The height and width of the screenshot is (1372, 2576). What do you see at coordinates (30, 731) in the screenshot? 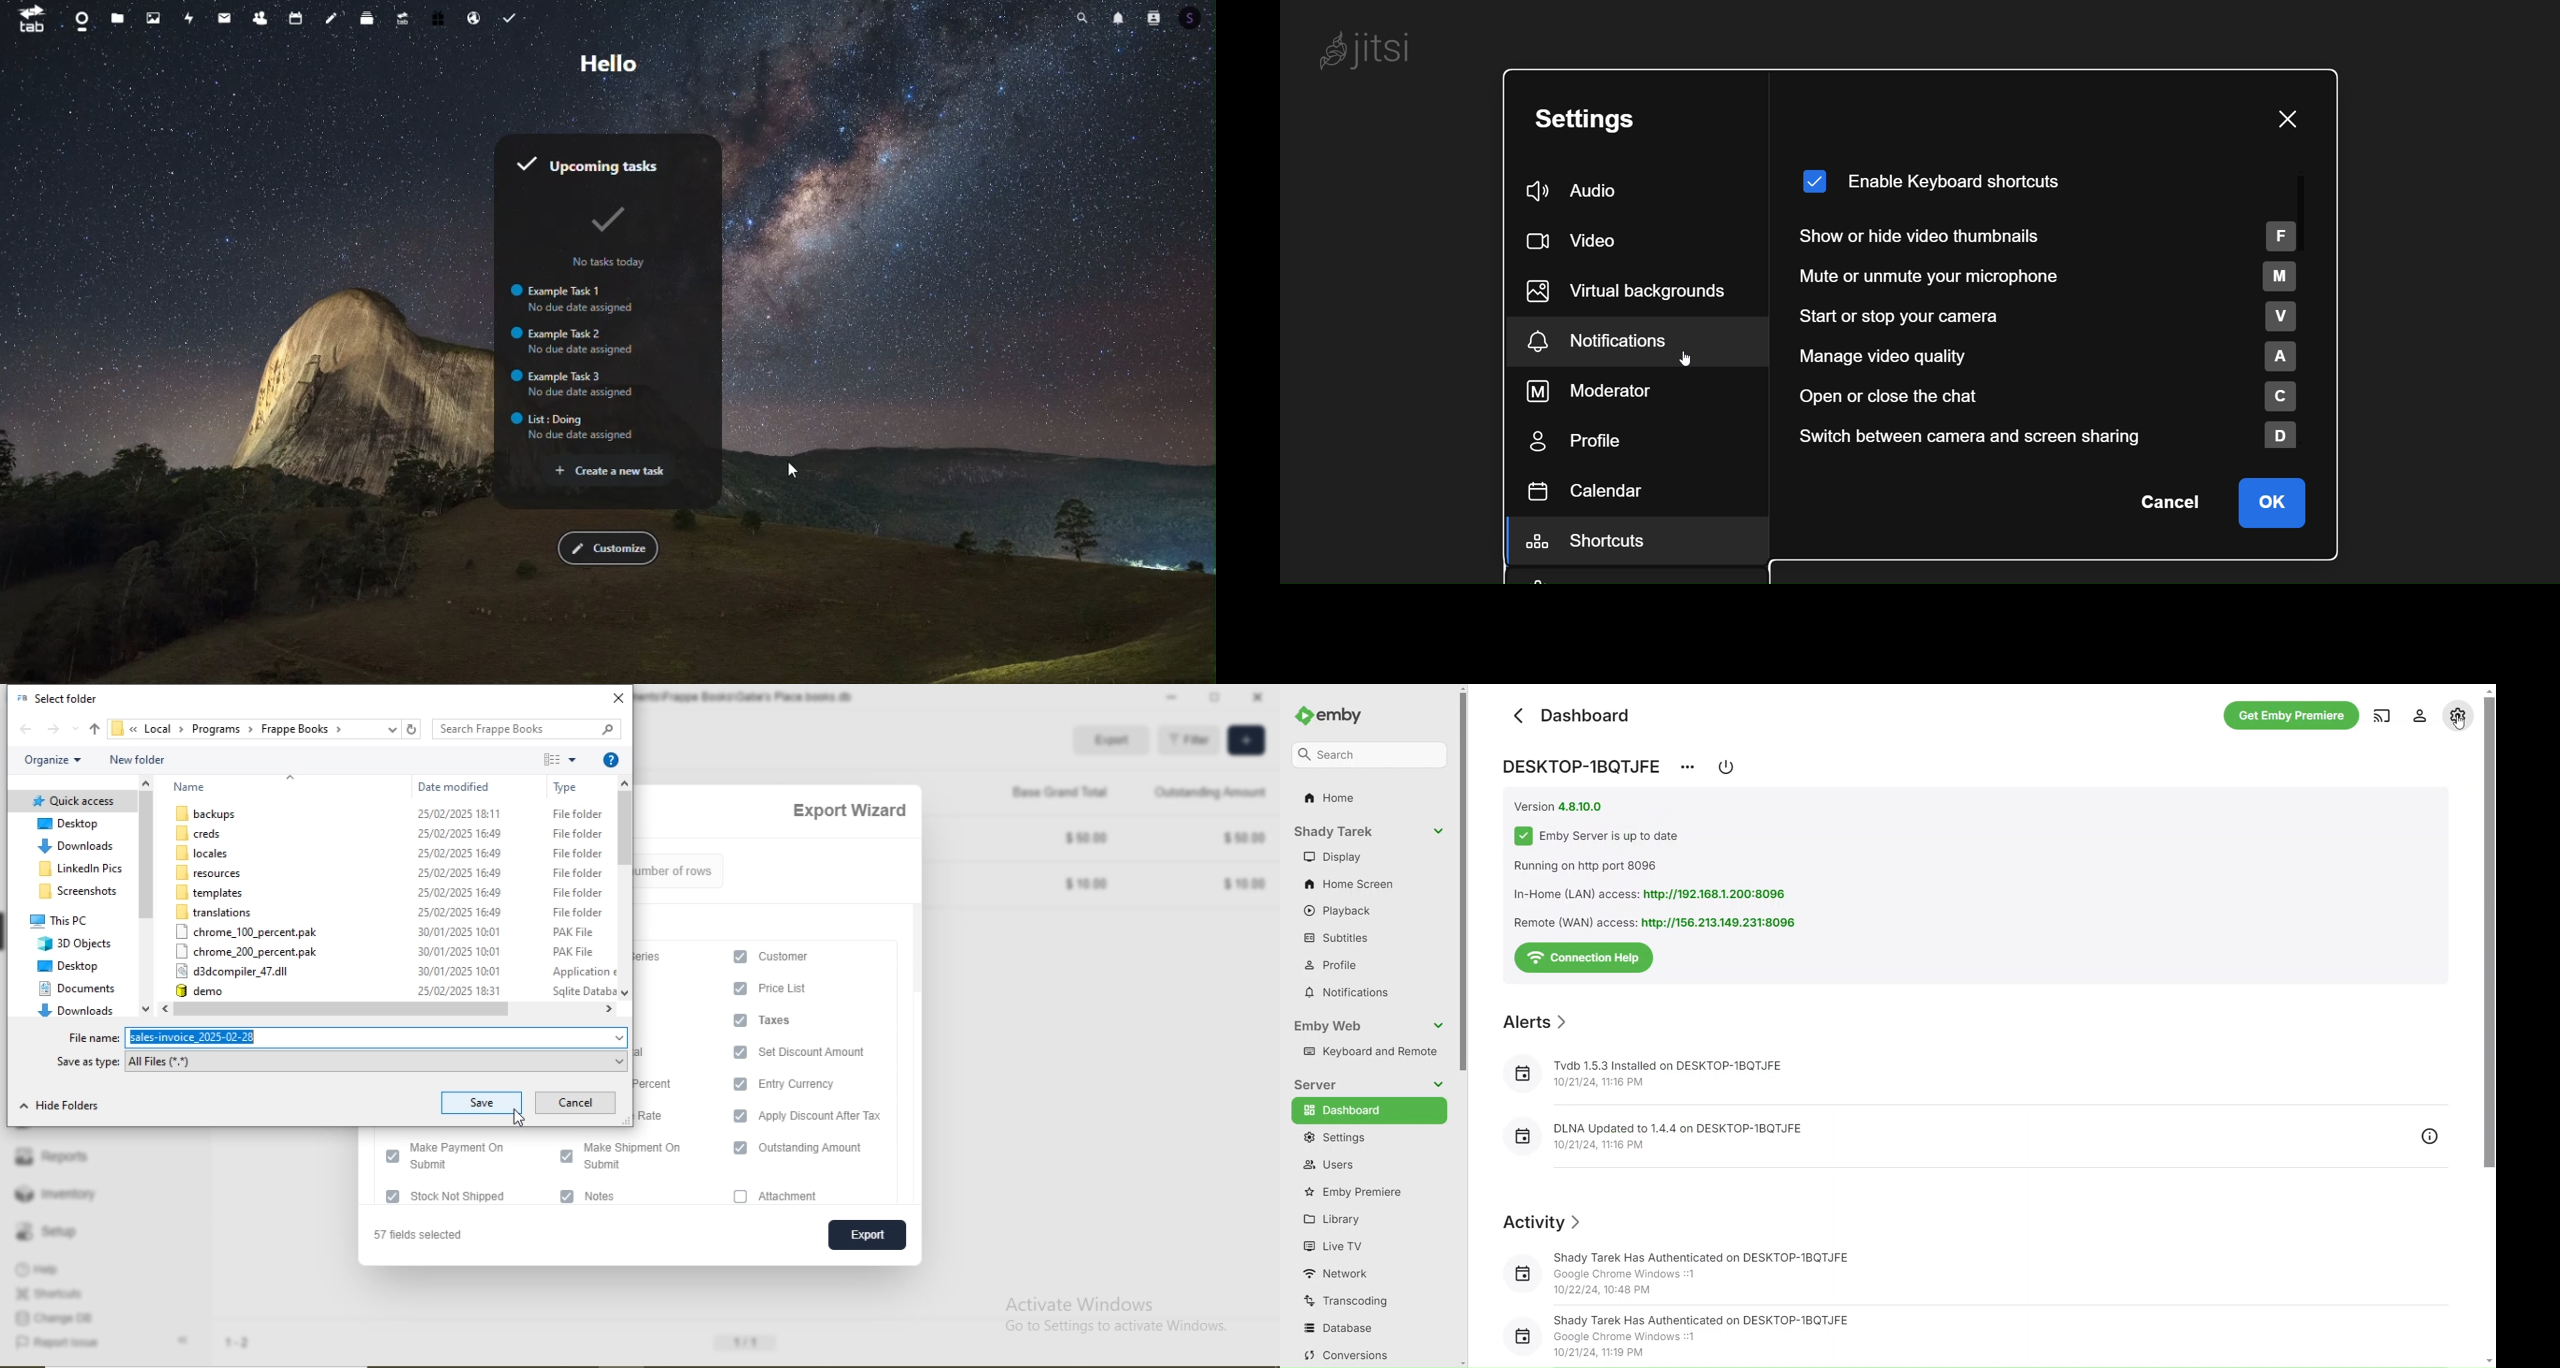
I see `back` at bounding box center [30, 731].